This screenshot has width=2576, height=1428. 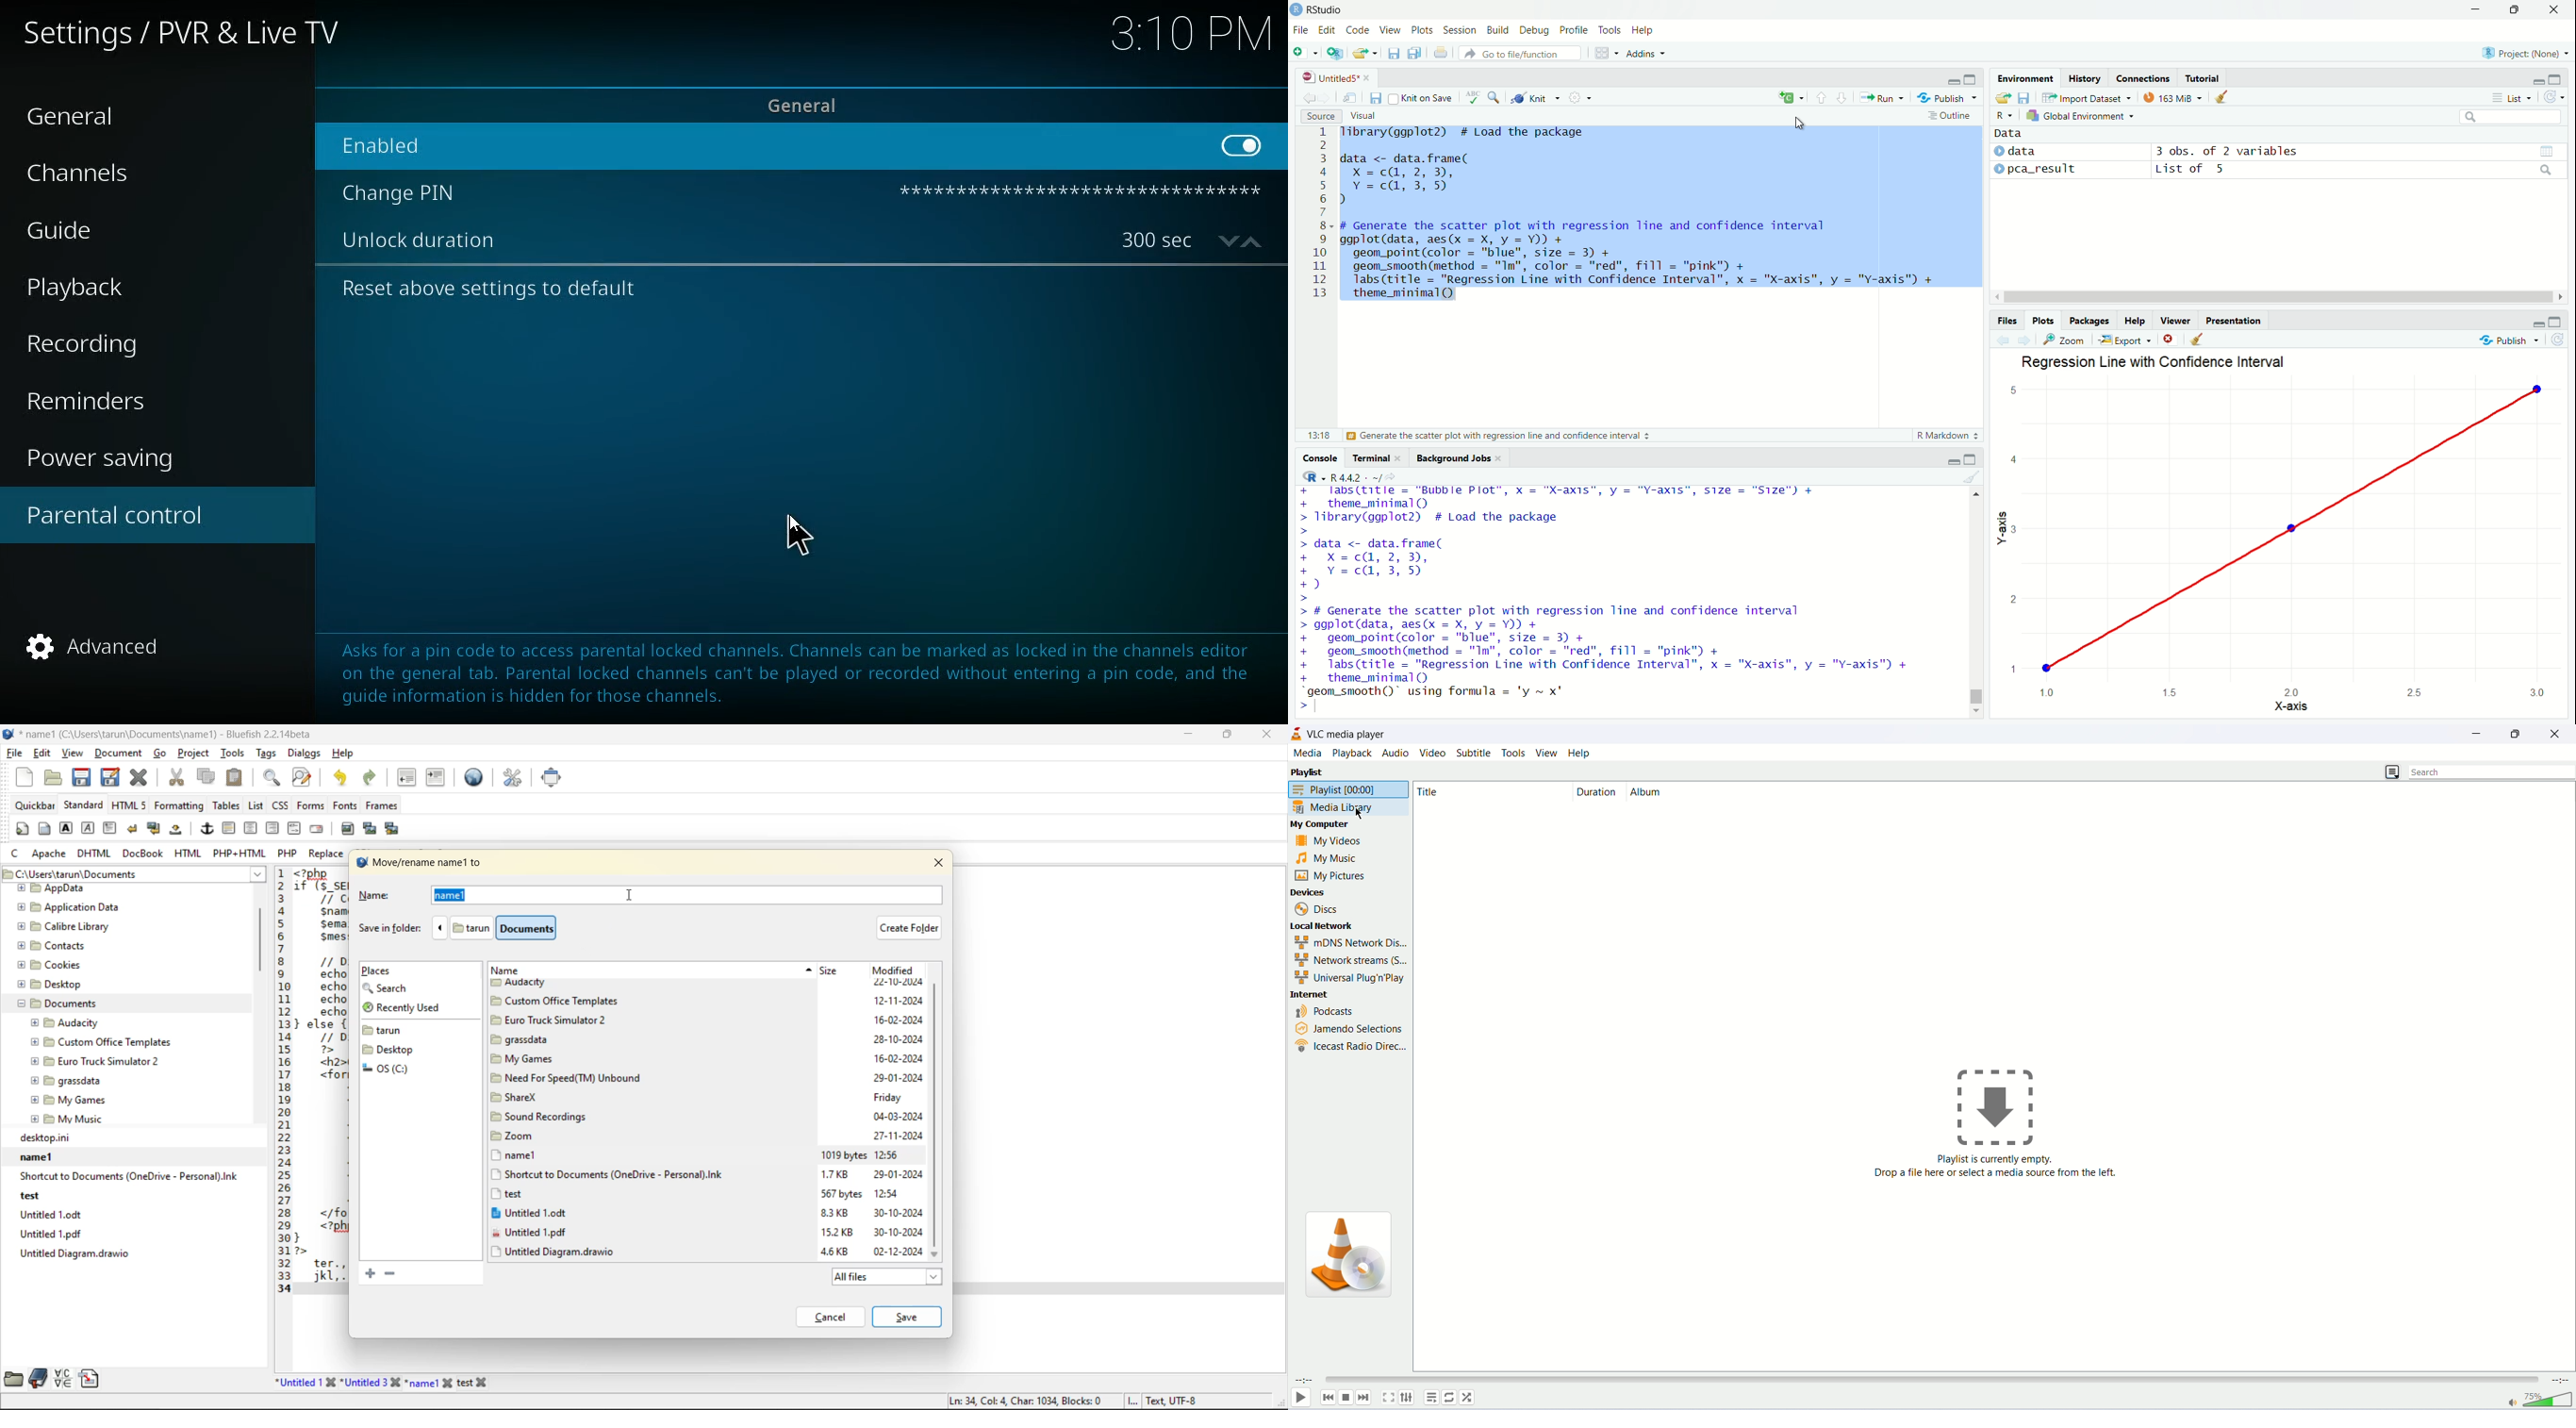 I want to click on Save current document, so click(x=1393, y=53).